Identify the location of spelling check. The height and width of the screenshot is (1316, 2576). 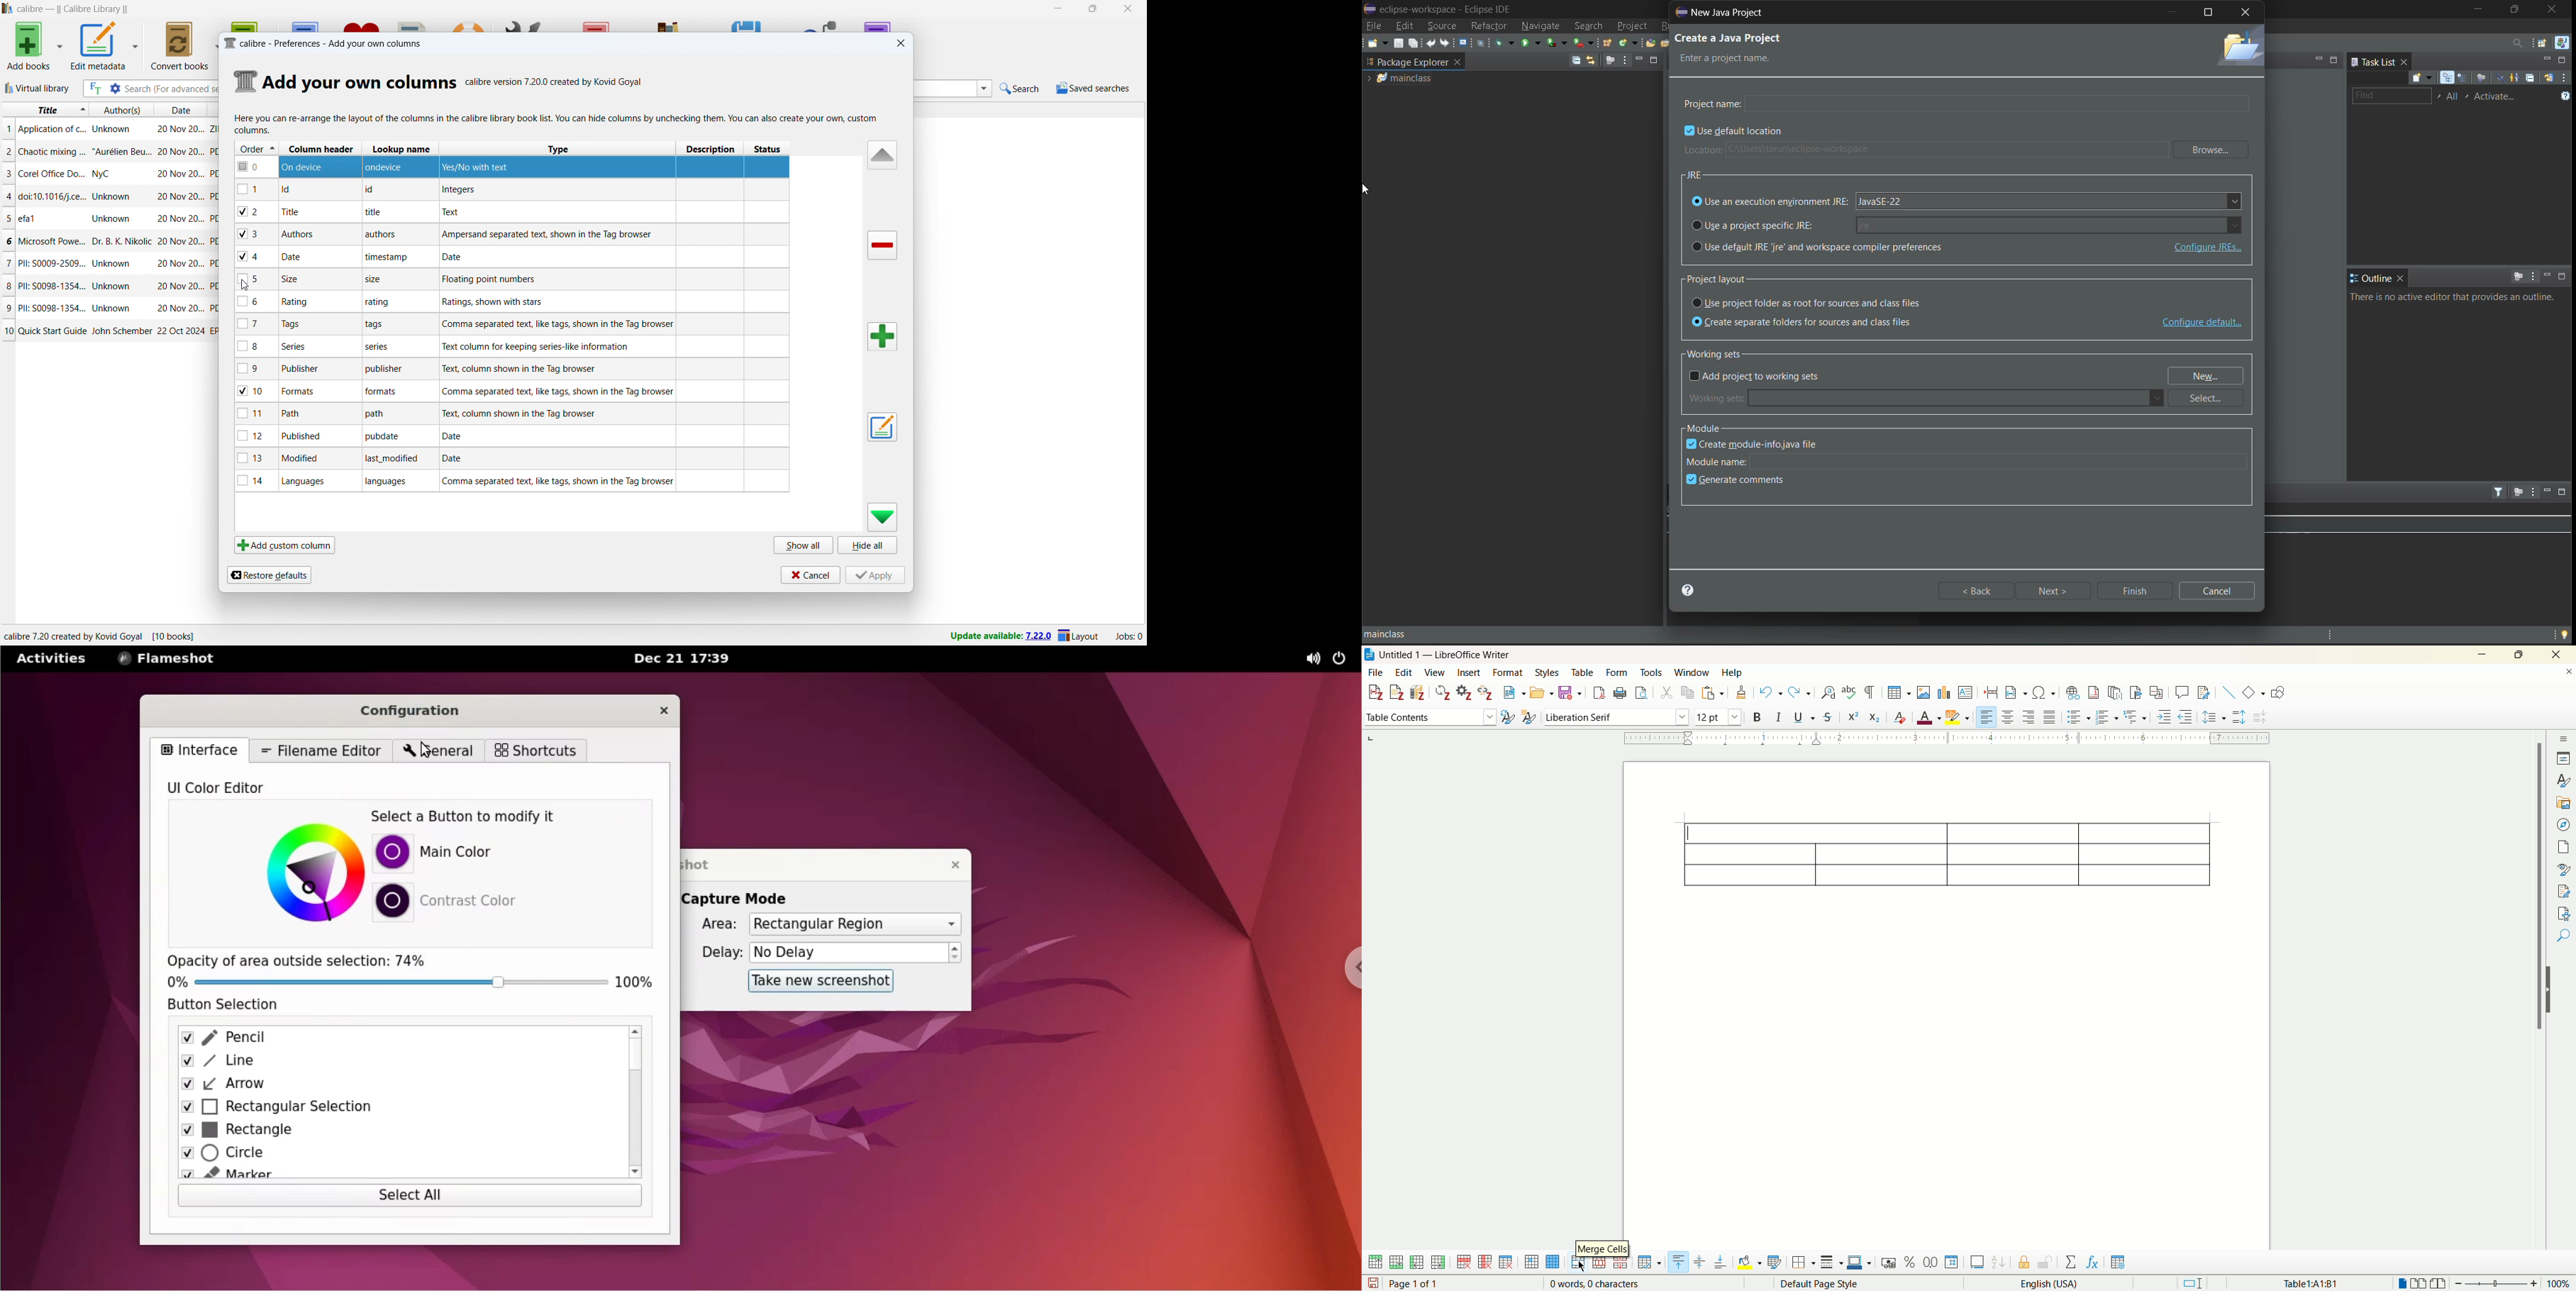
(1850, 693).